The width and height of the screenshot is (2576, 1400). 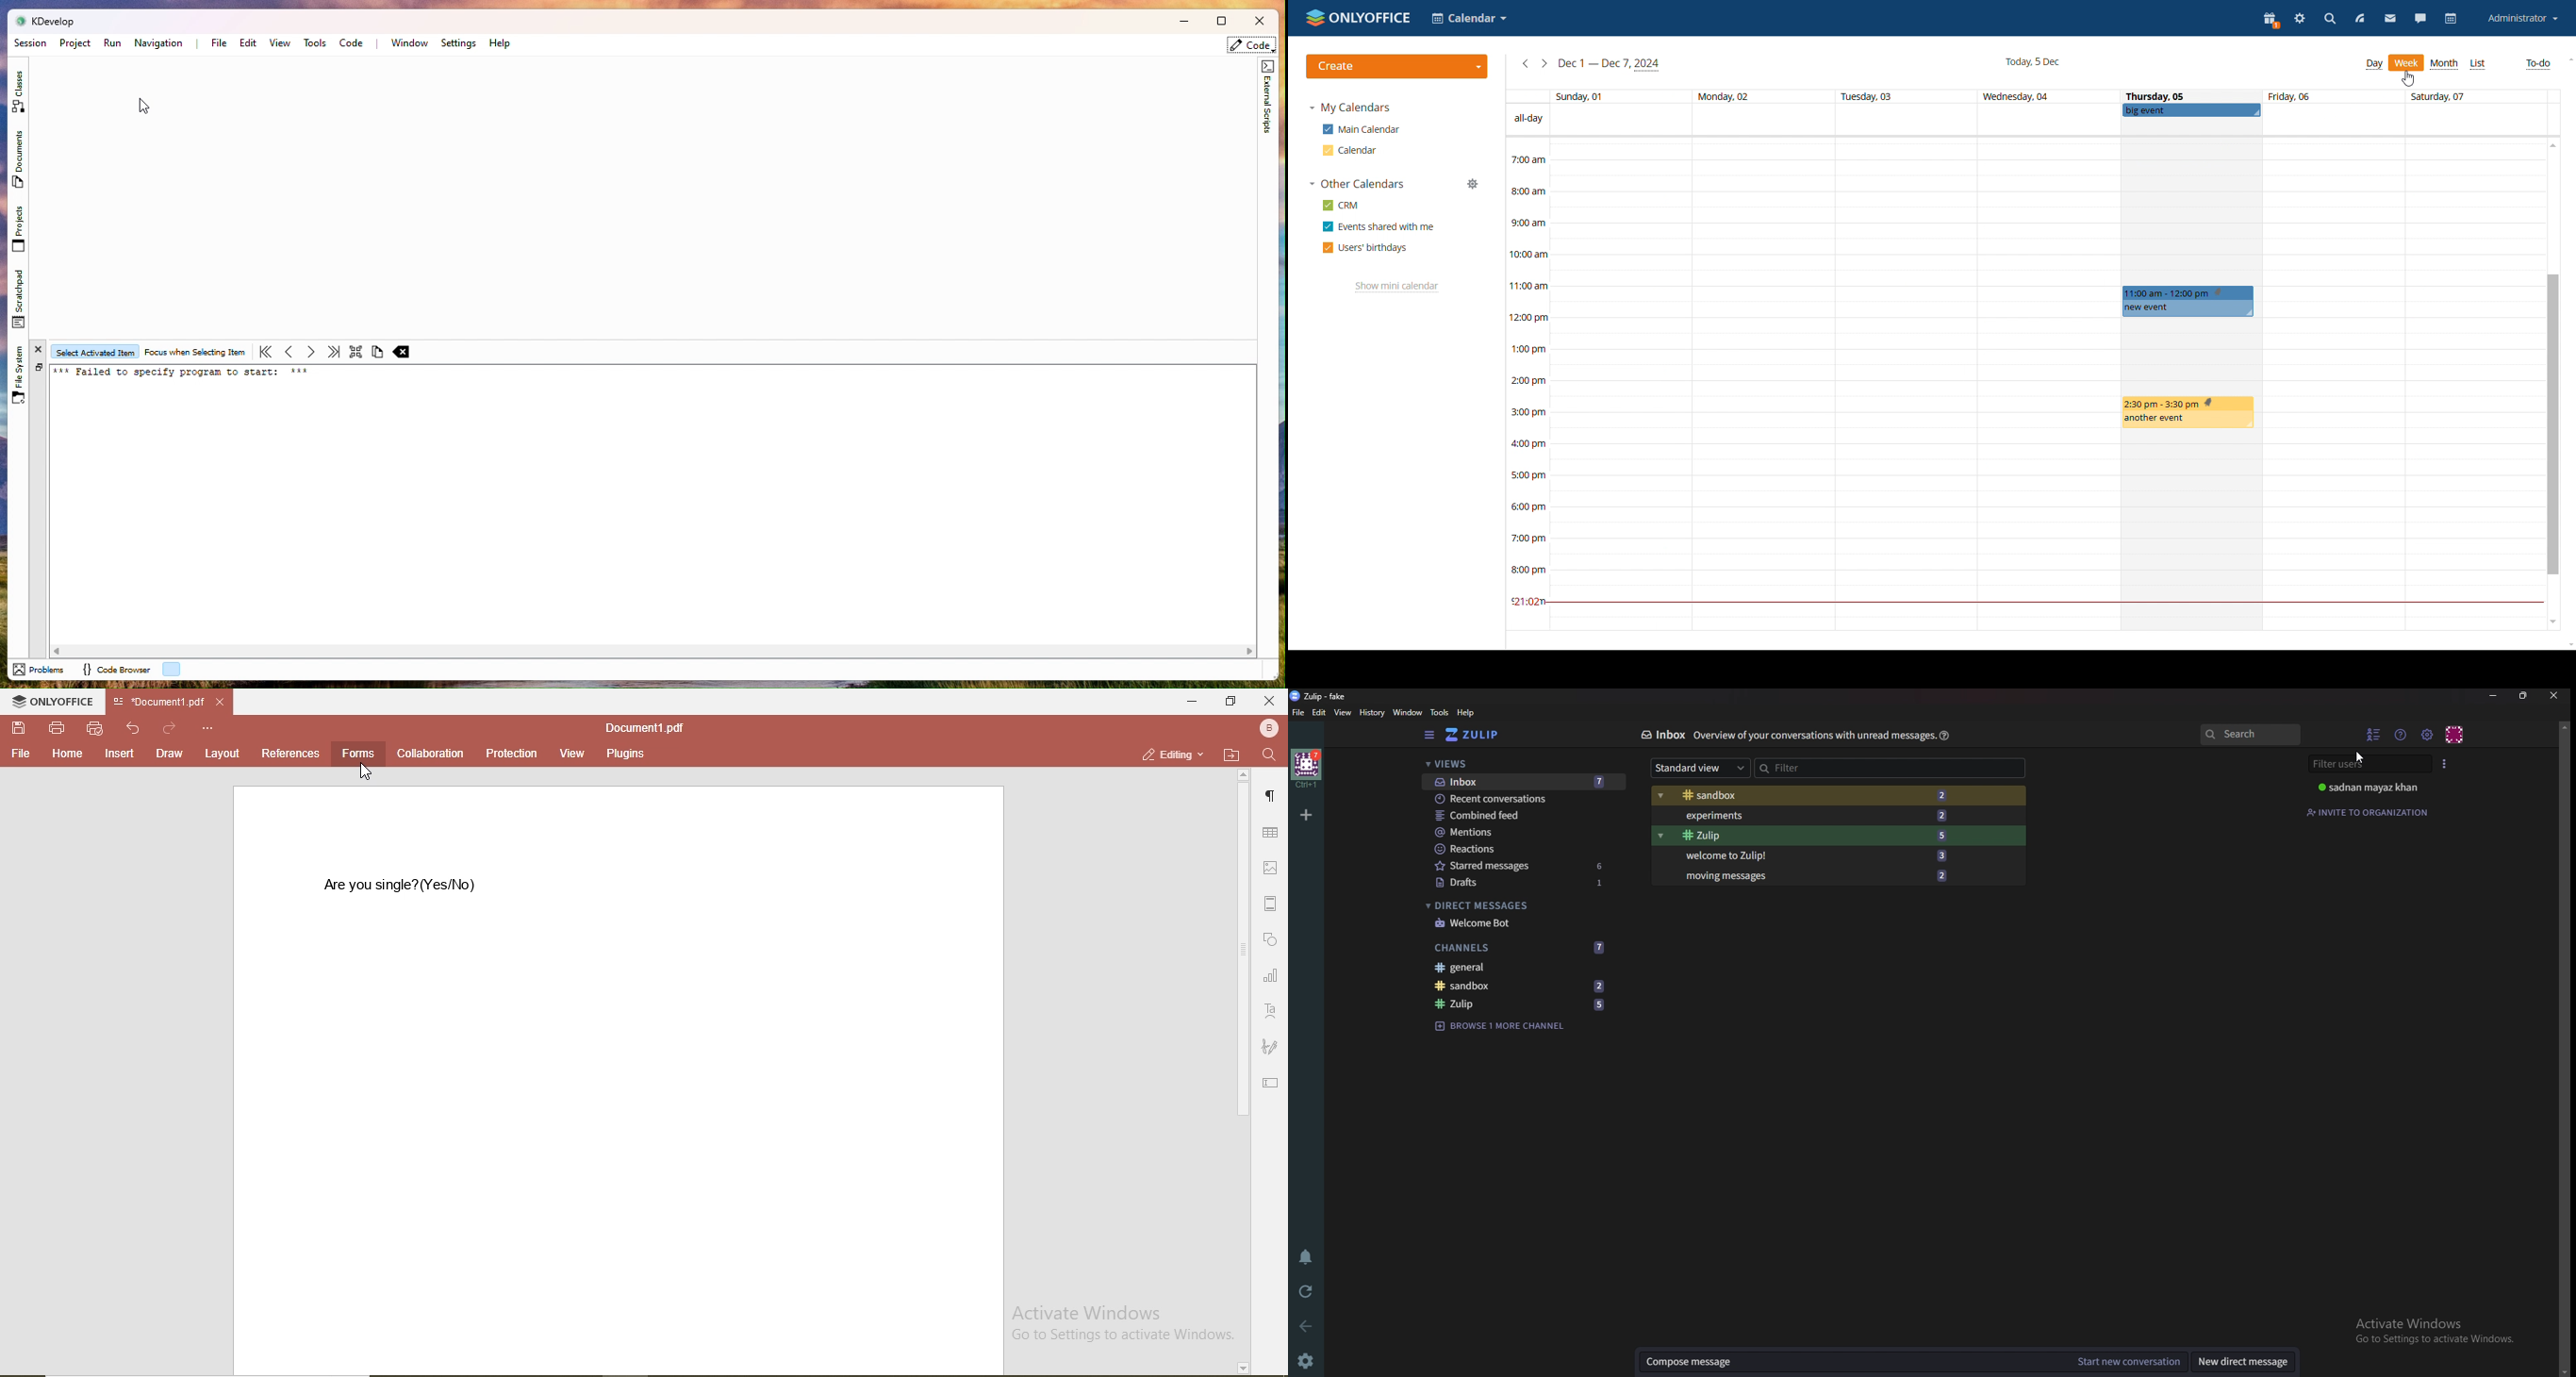 What do you see at coordinates (2457, 733) in the screenshot?
I see `personal menu` at bounding box center [2457, 733].